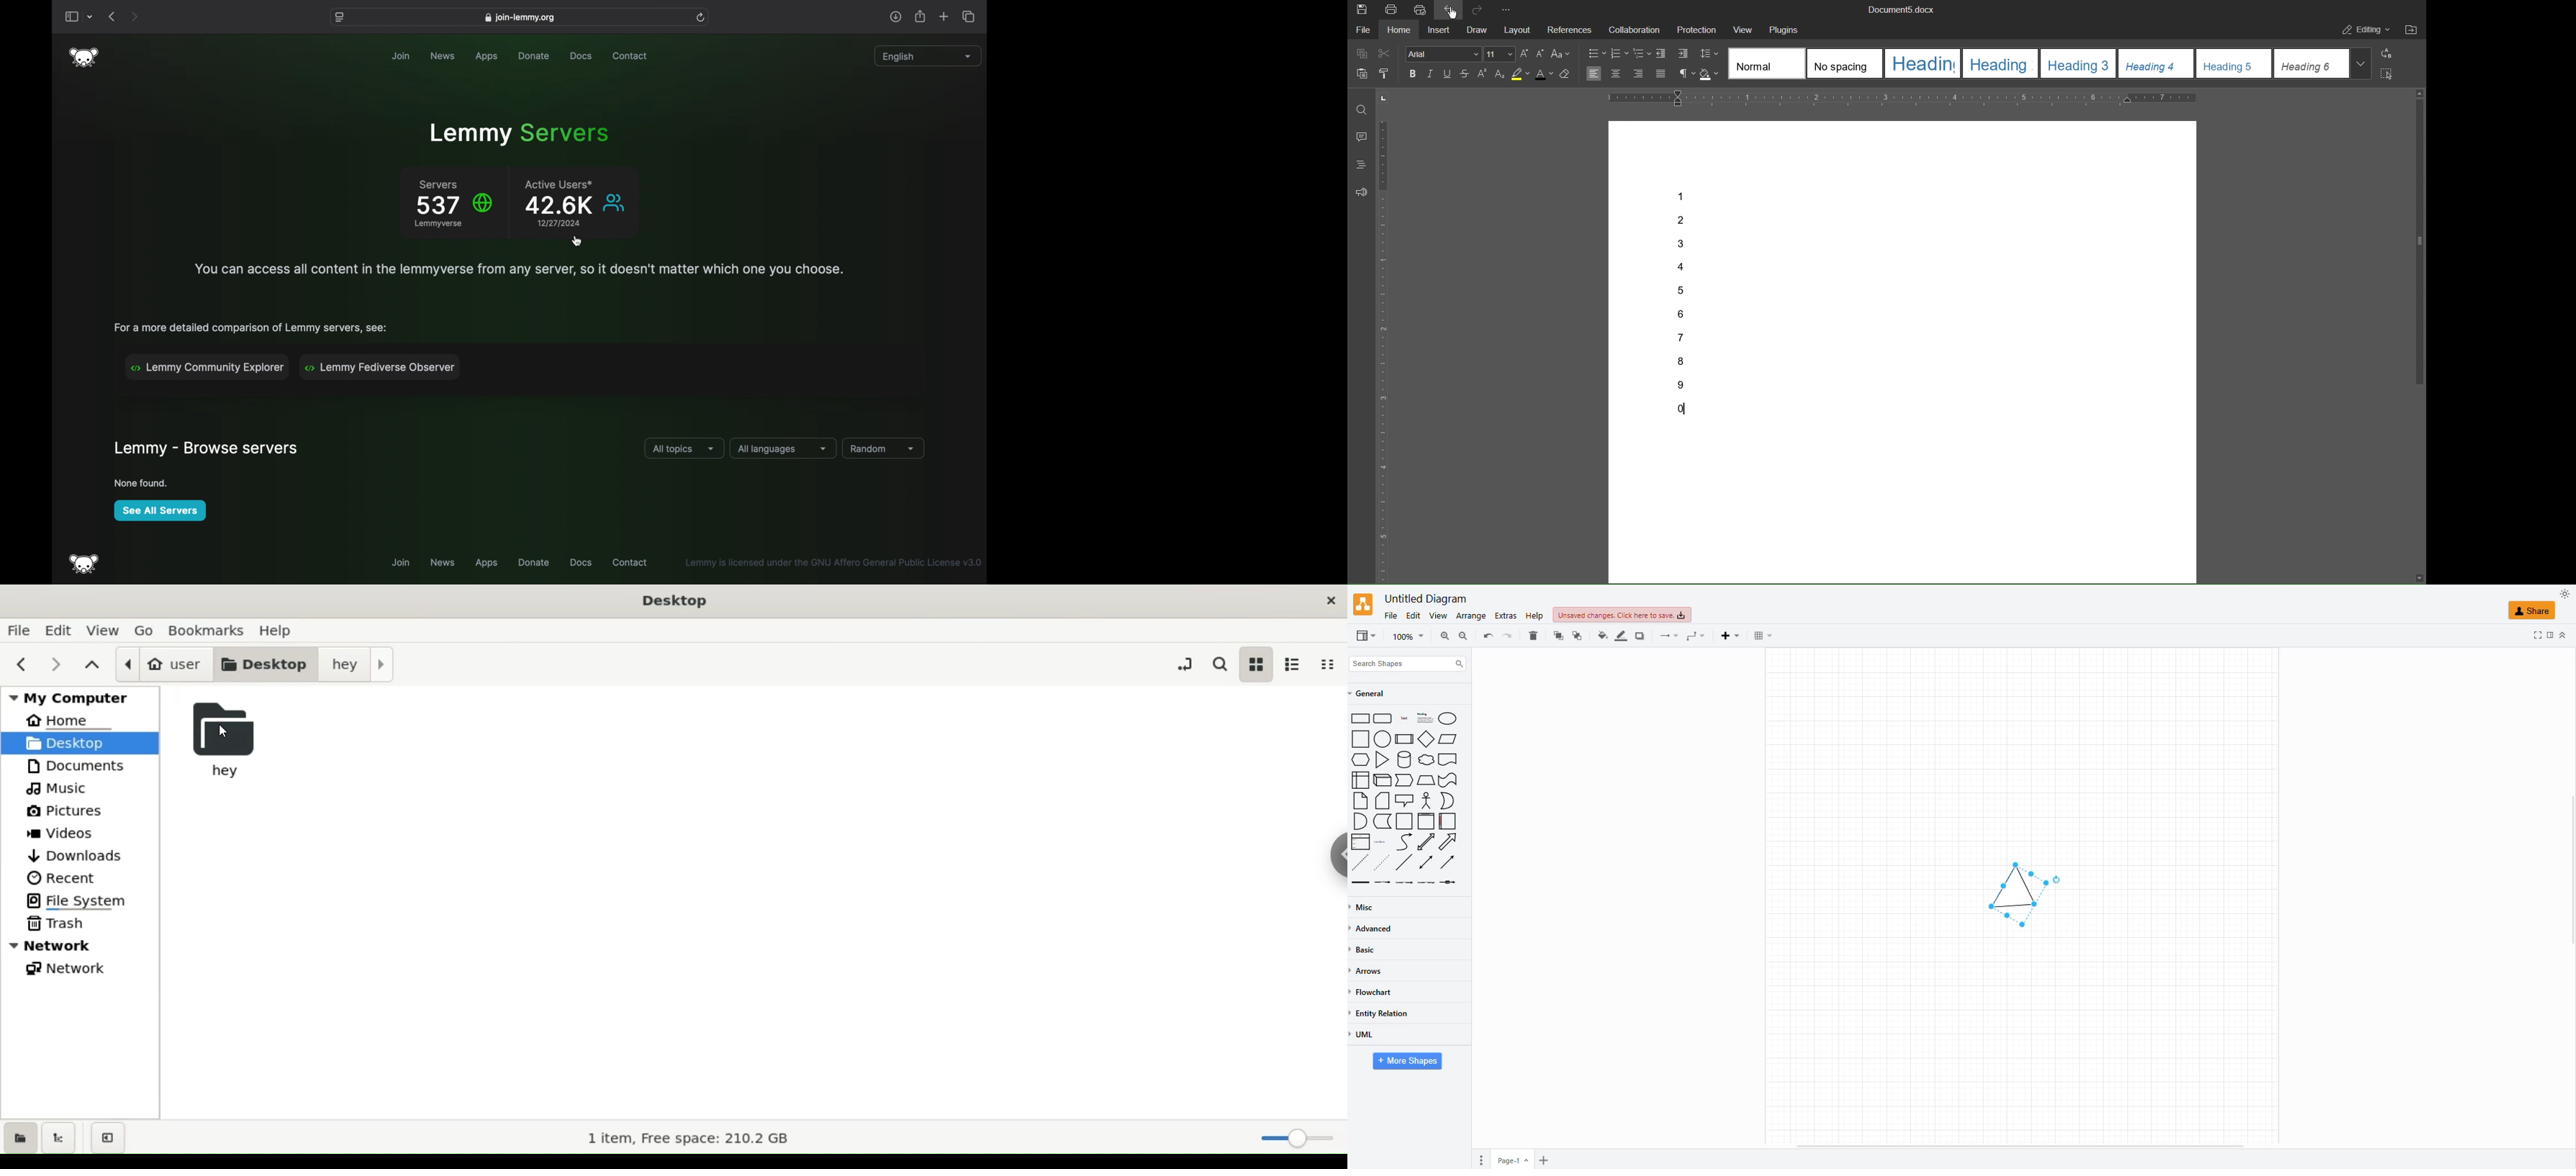  Describe the element at coordinates (1620, 616) in the screenshot. I see `unsaved changes` at that location.